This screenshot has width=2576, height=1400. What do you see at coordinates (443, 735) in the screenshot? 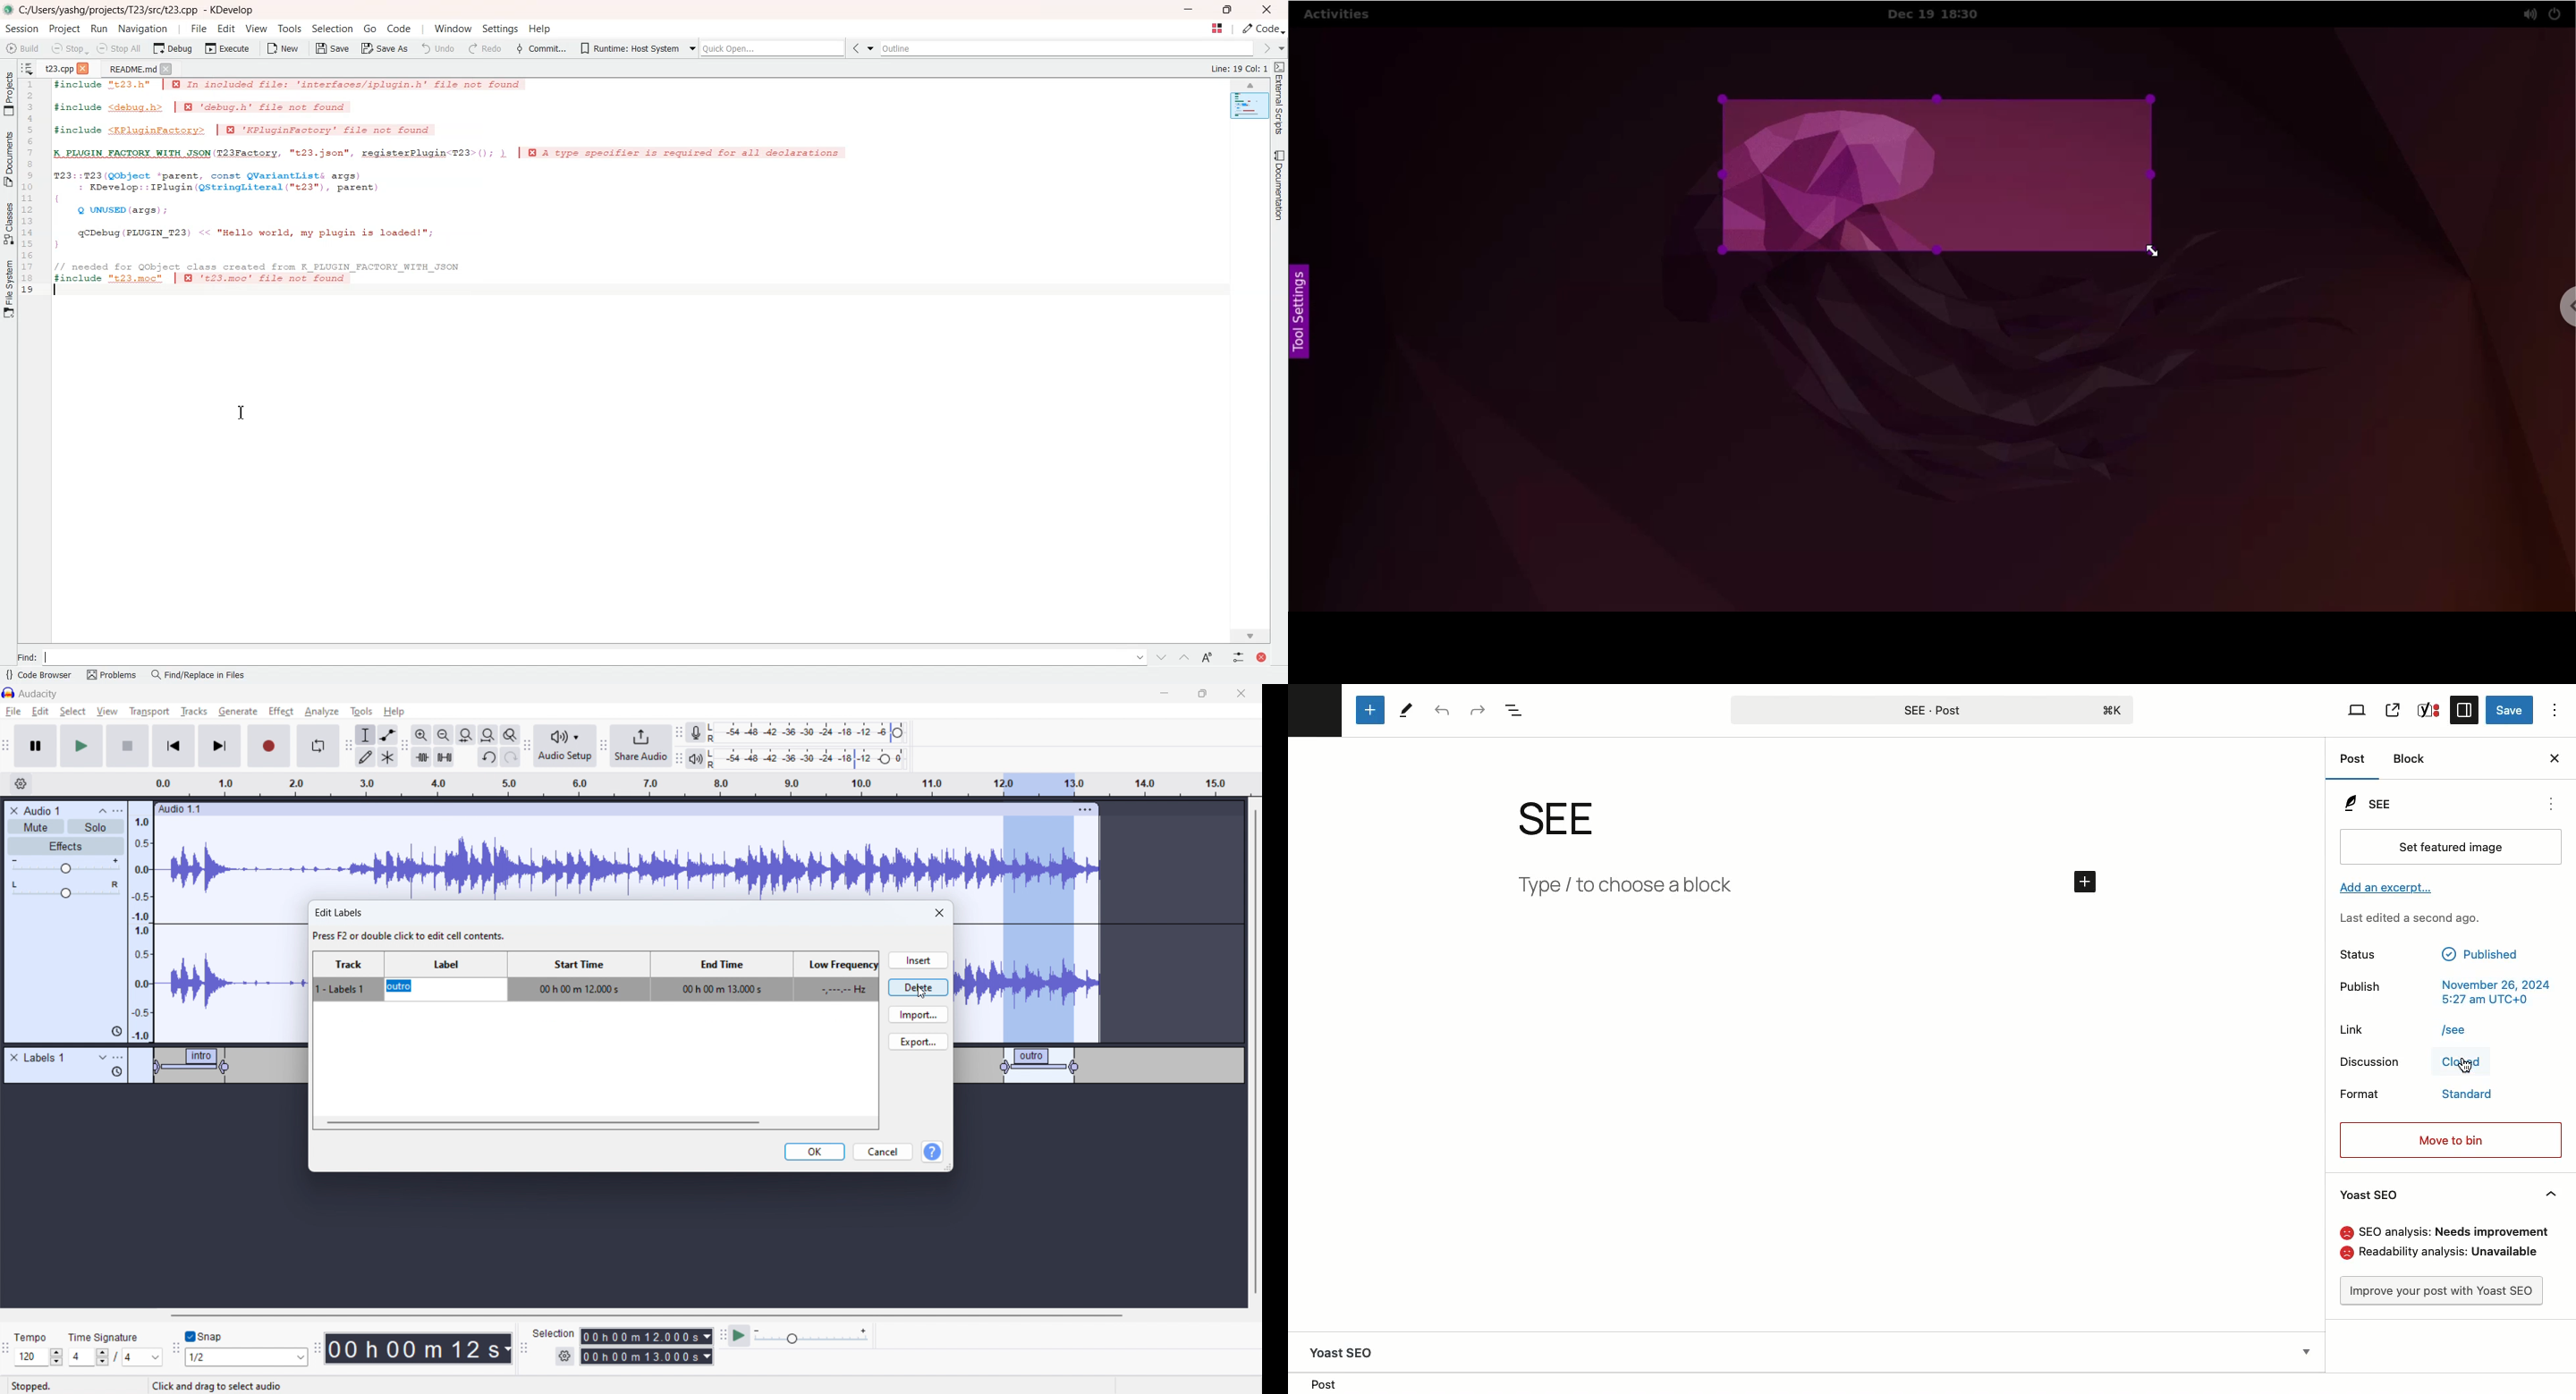
I see `zoom out` at bounding box center [443, 735].